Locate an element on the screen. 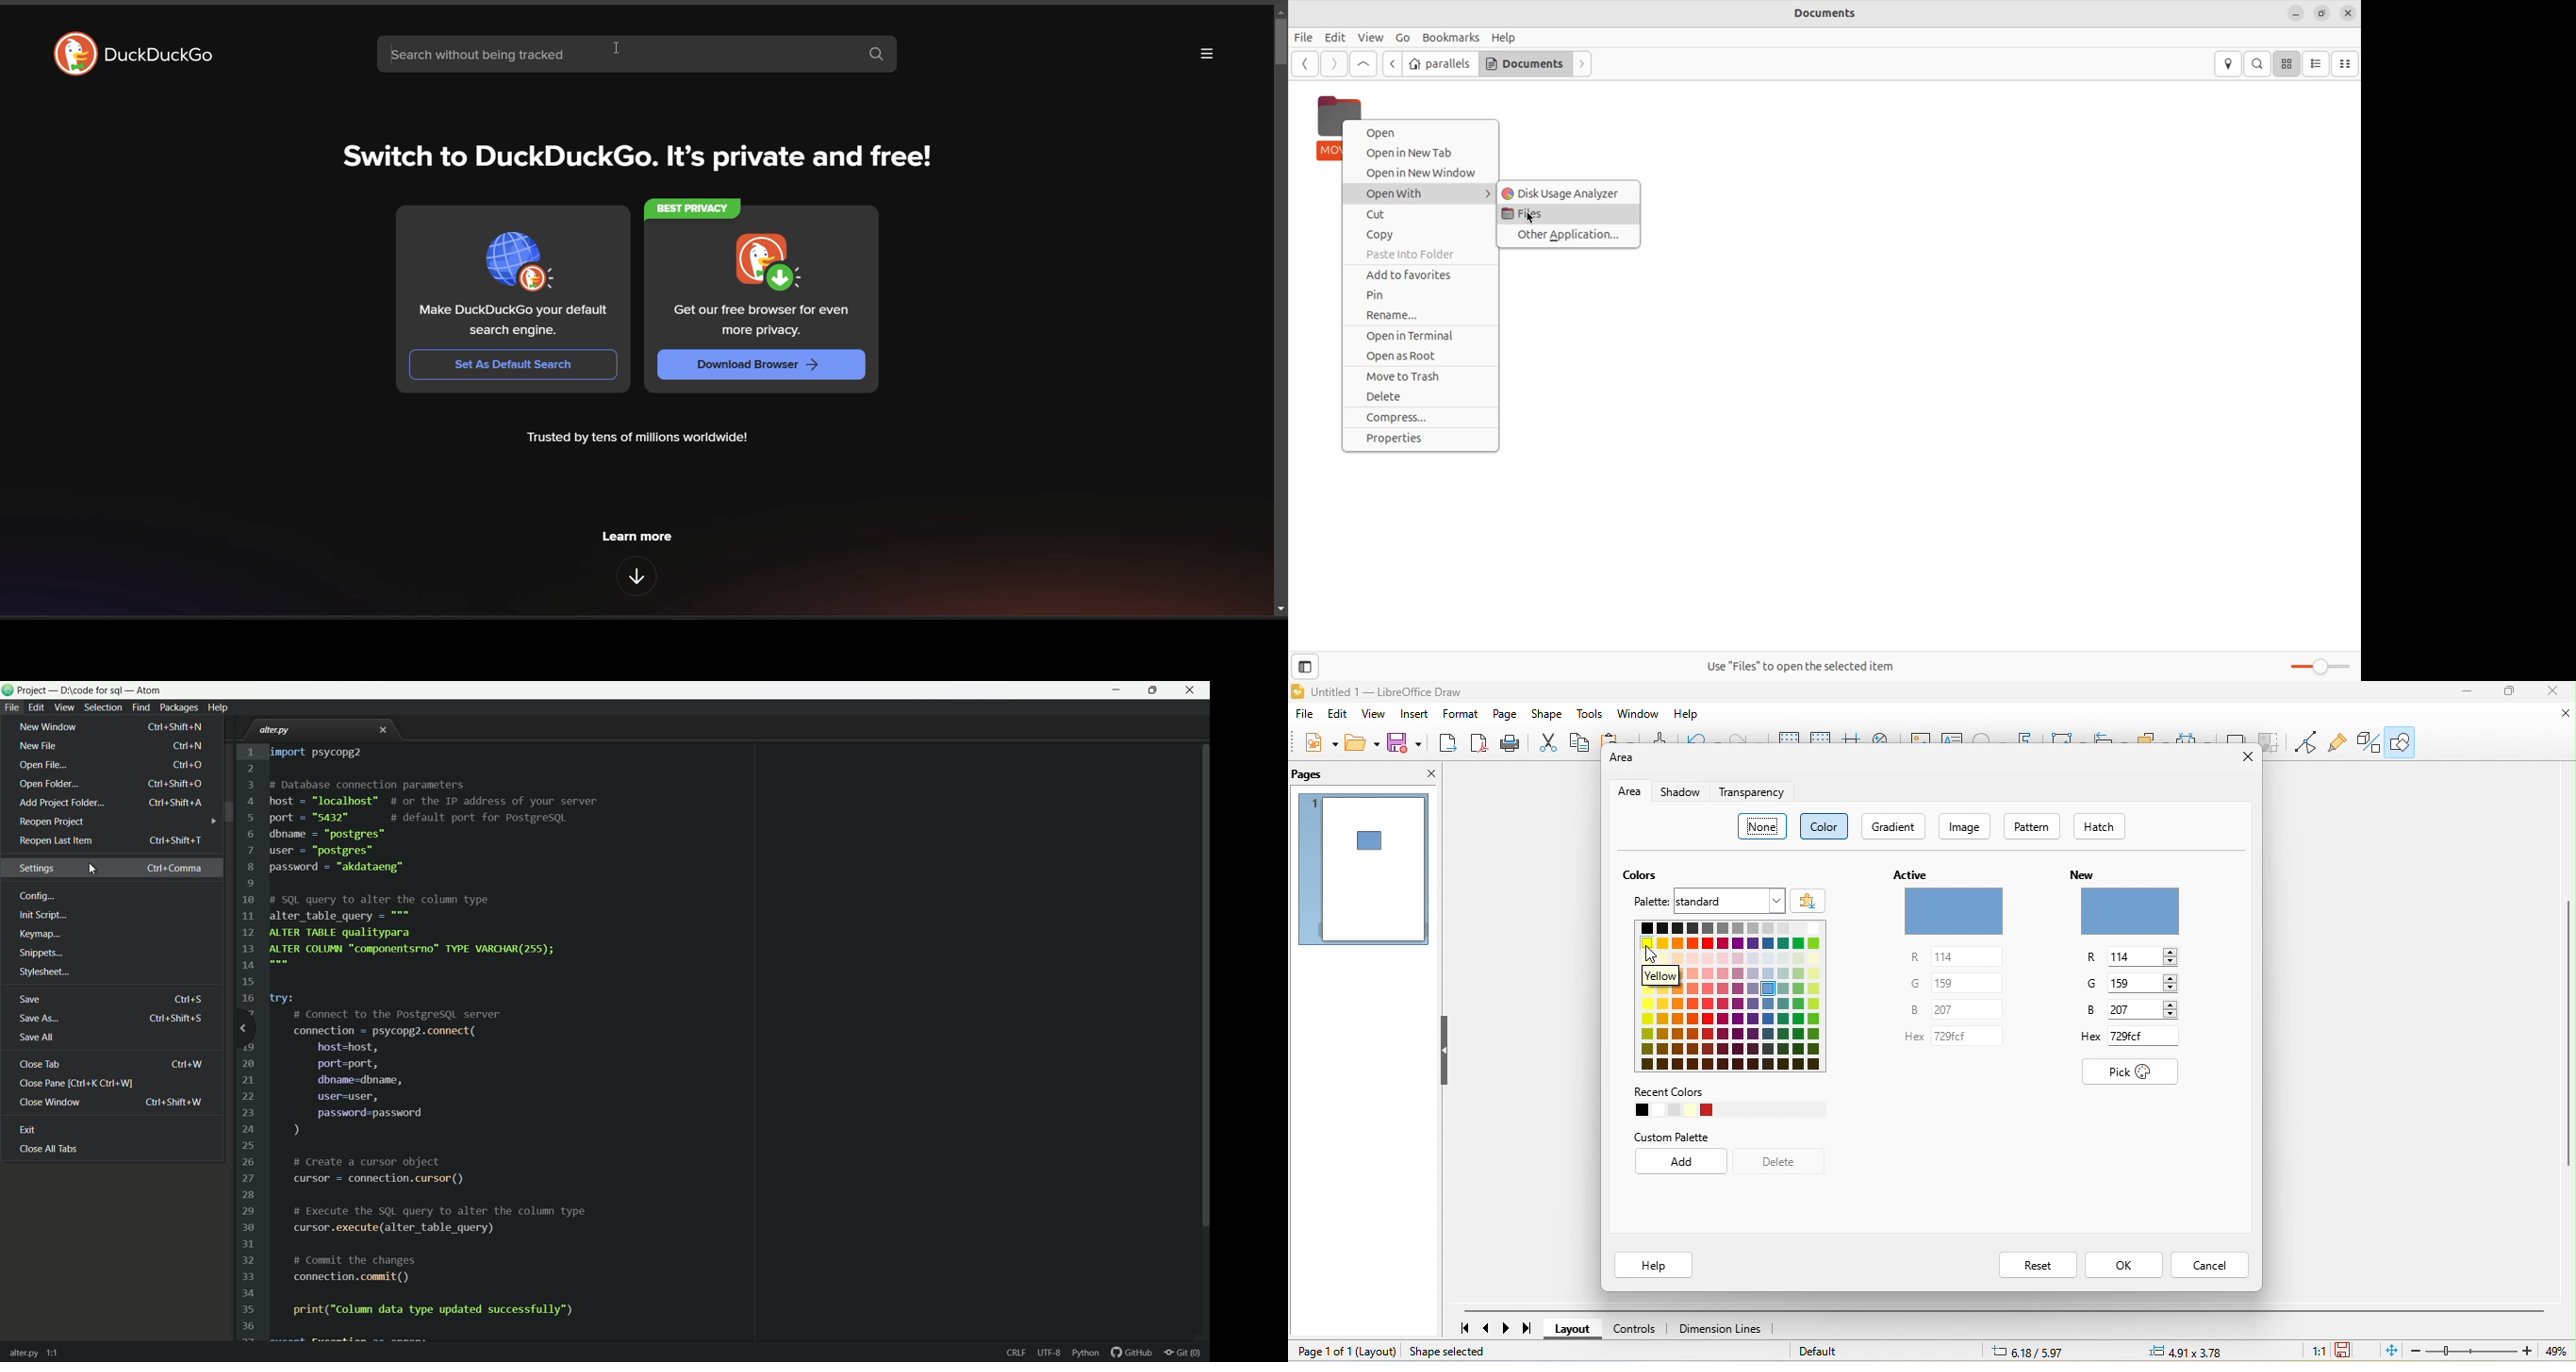 Image resolution: width=2576 pixels, height=1372 pixels. git (0) is located at coordinates (1186, 1353).